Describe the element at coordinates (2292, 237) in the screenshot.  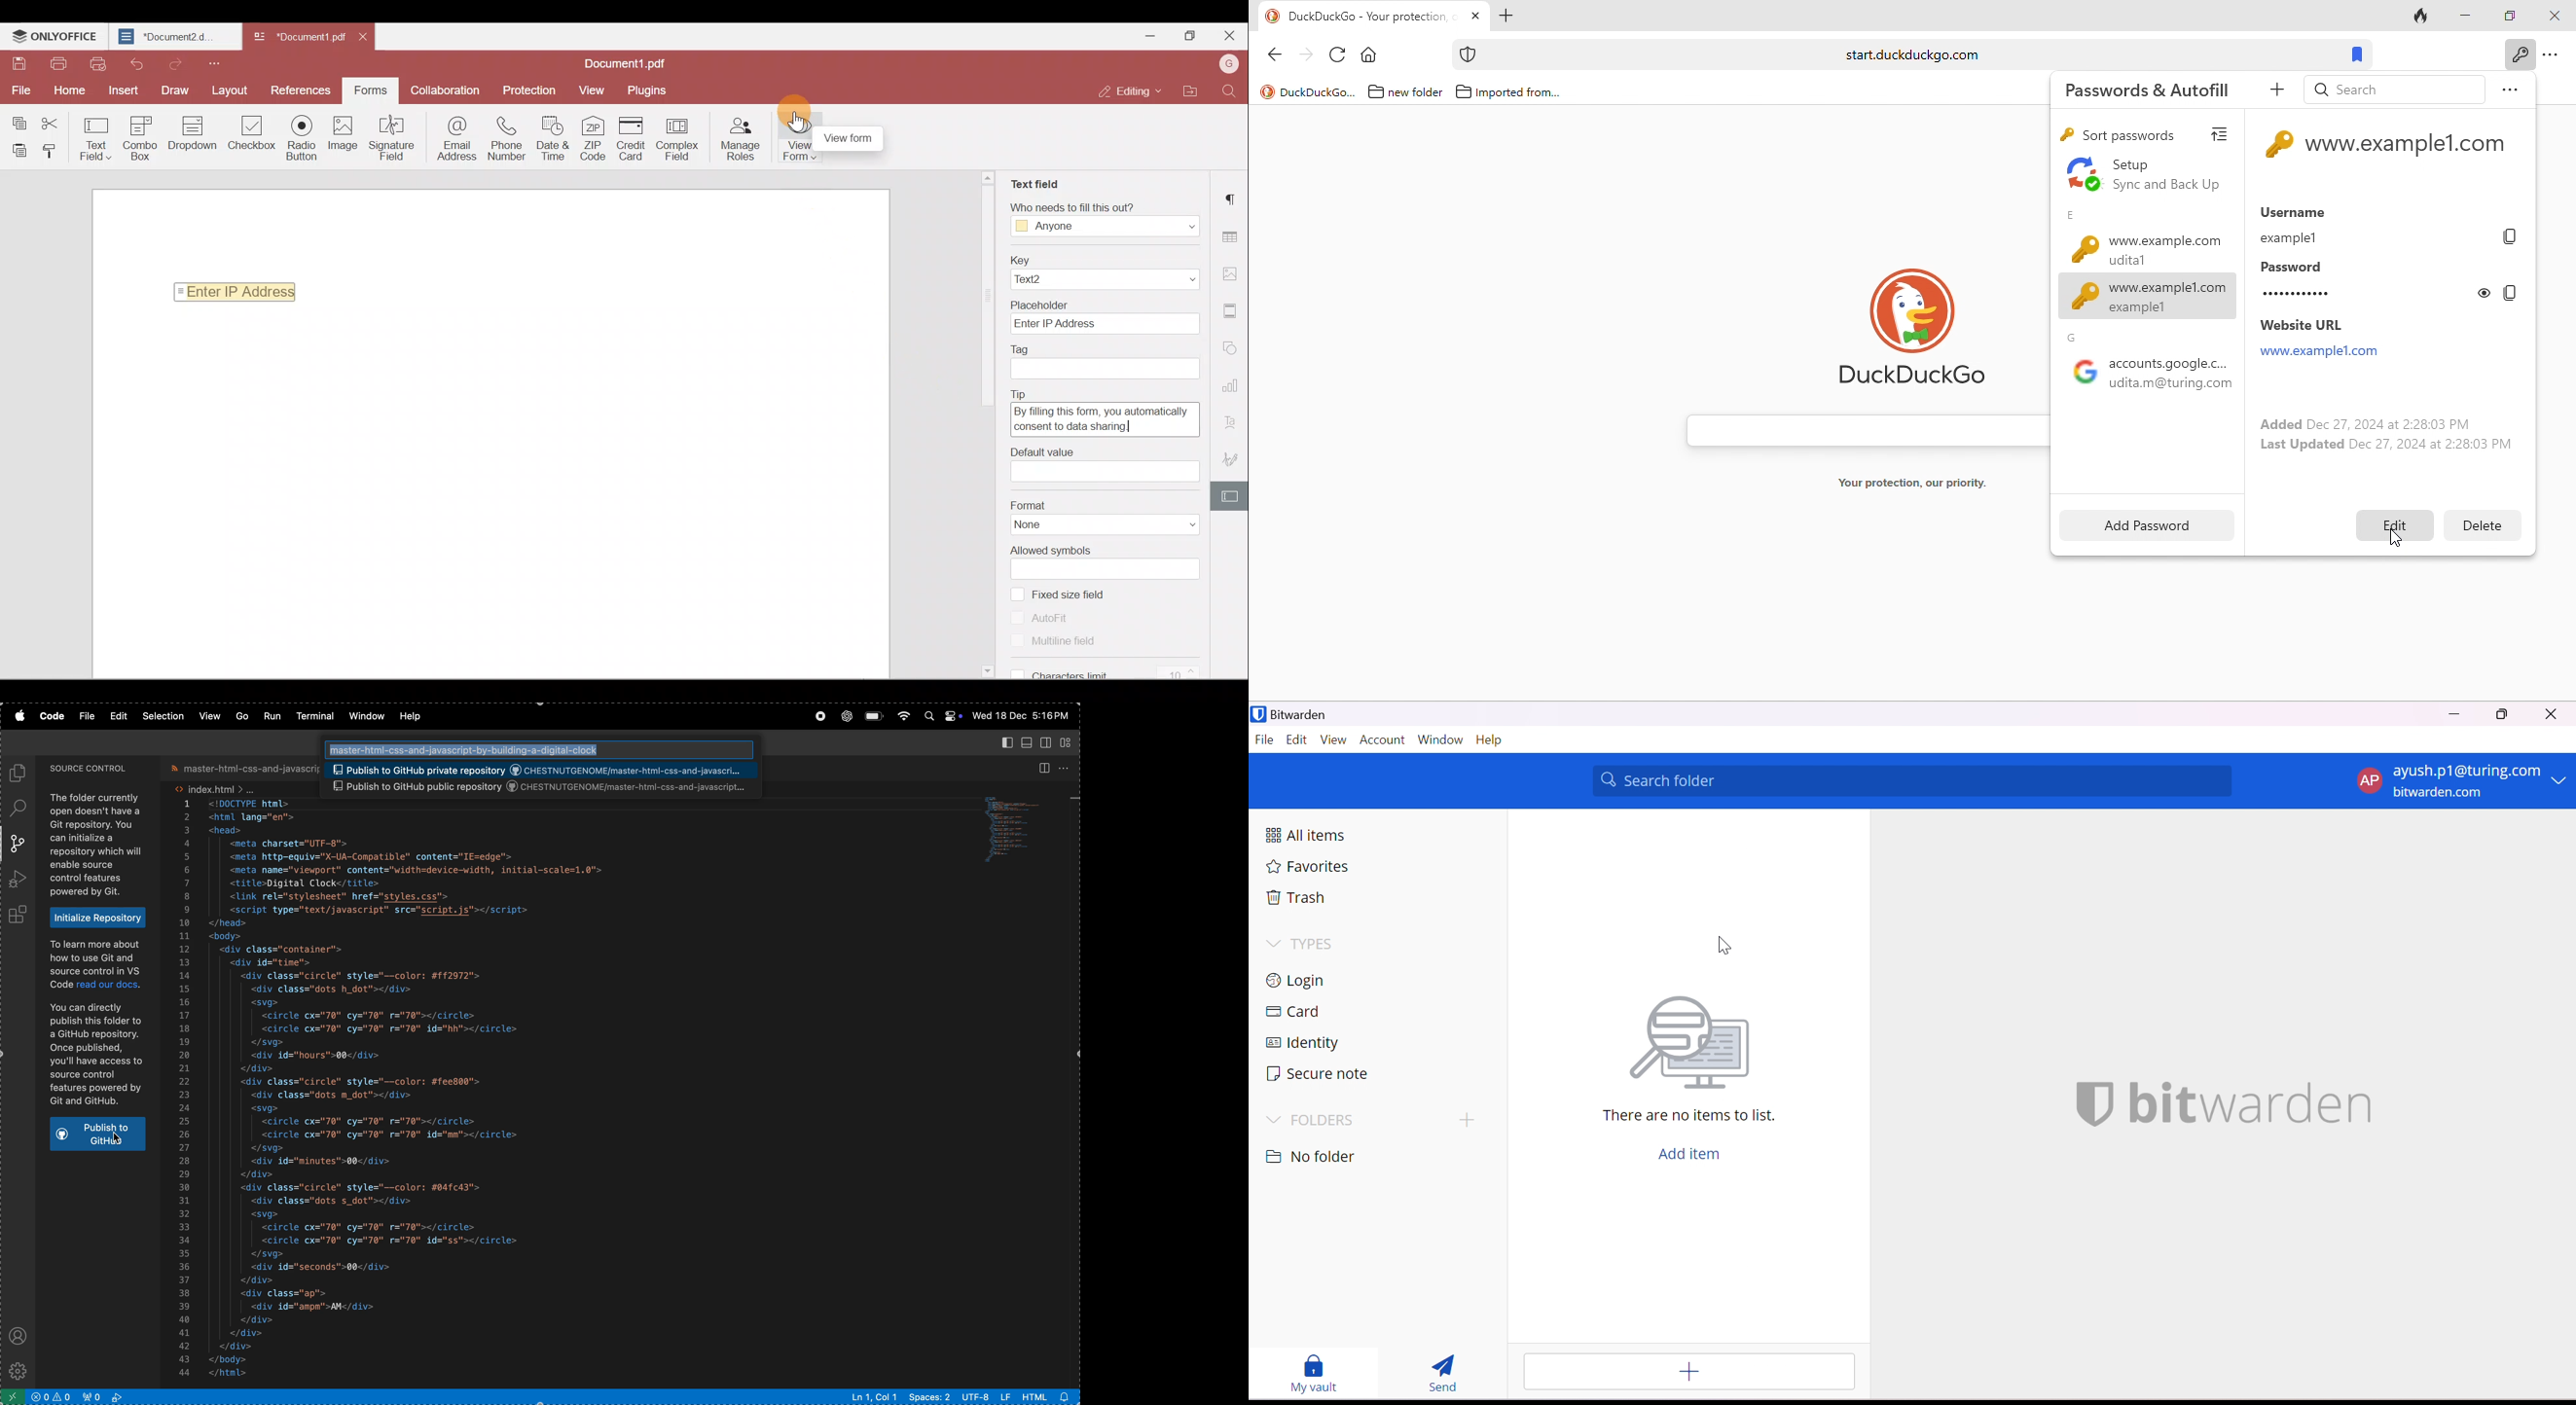
I see `example1` at that location.